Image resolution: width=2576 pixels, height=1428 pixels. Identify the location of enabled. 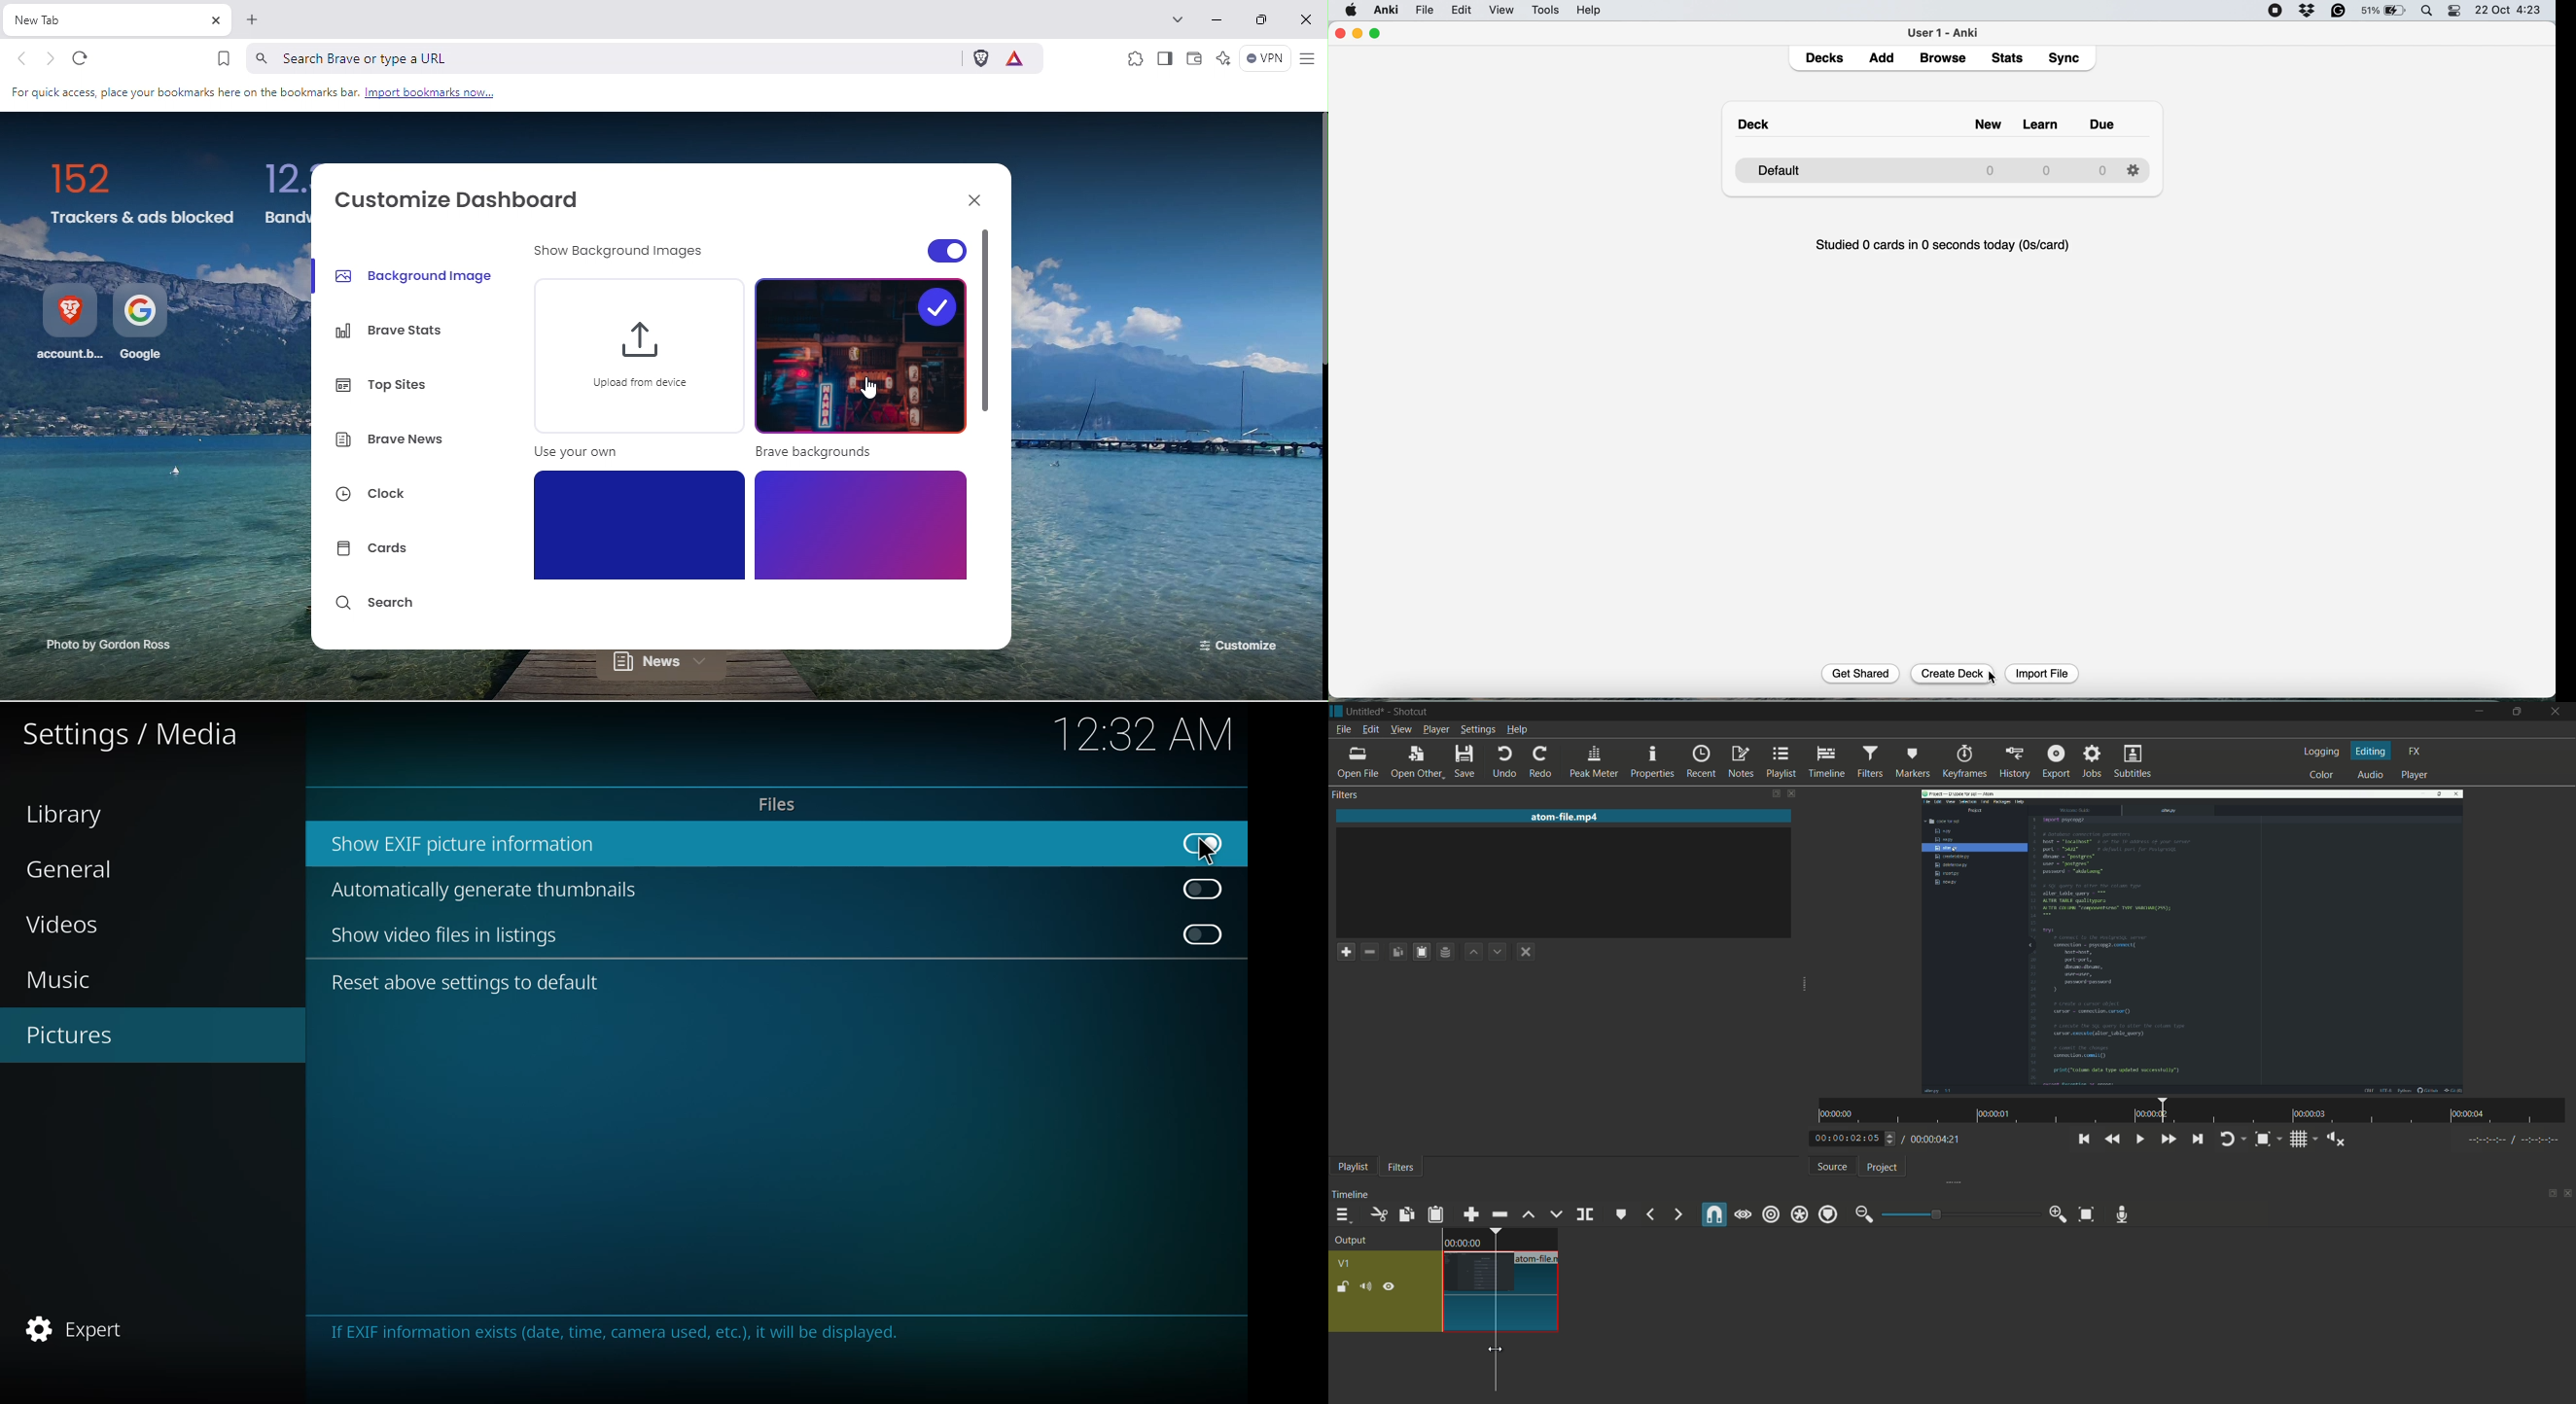
(1201, 843).